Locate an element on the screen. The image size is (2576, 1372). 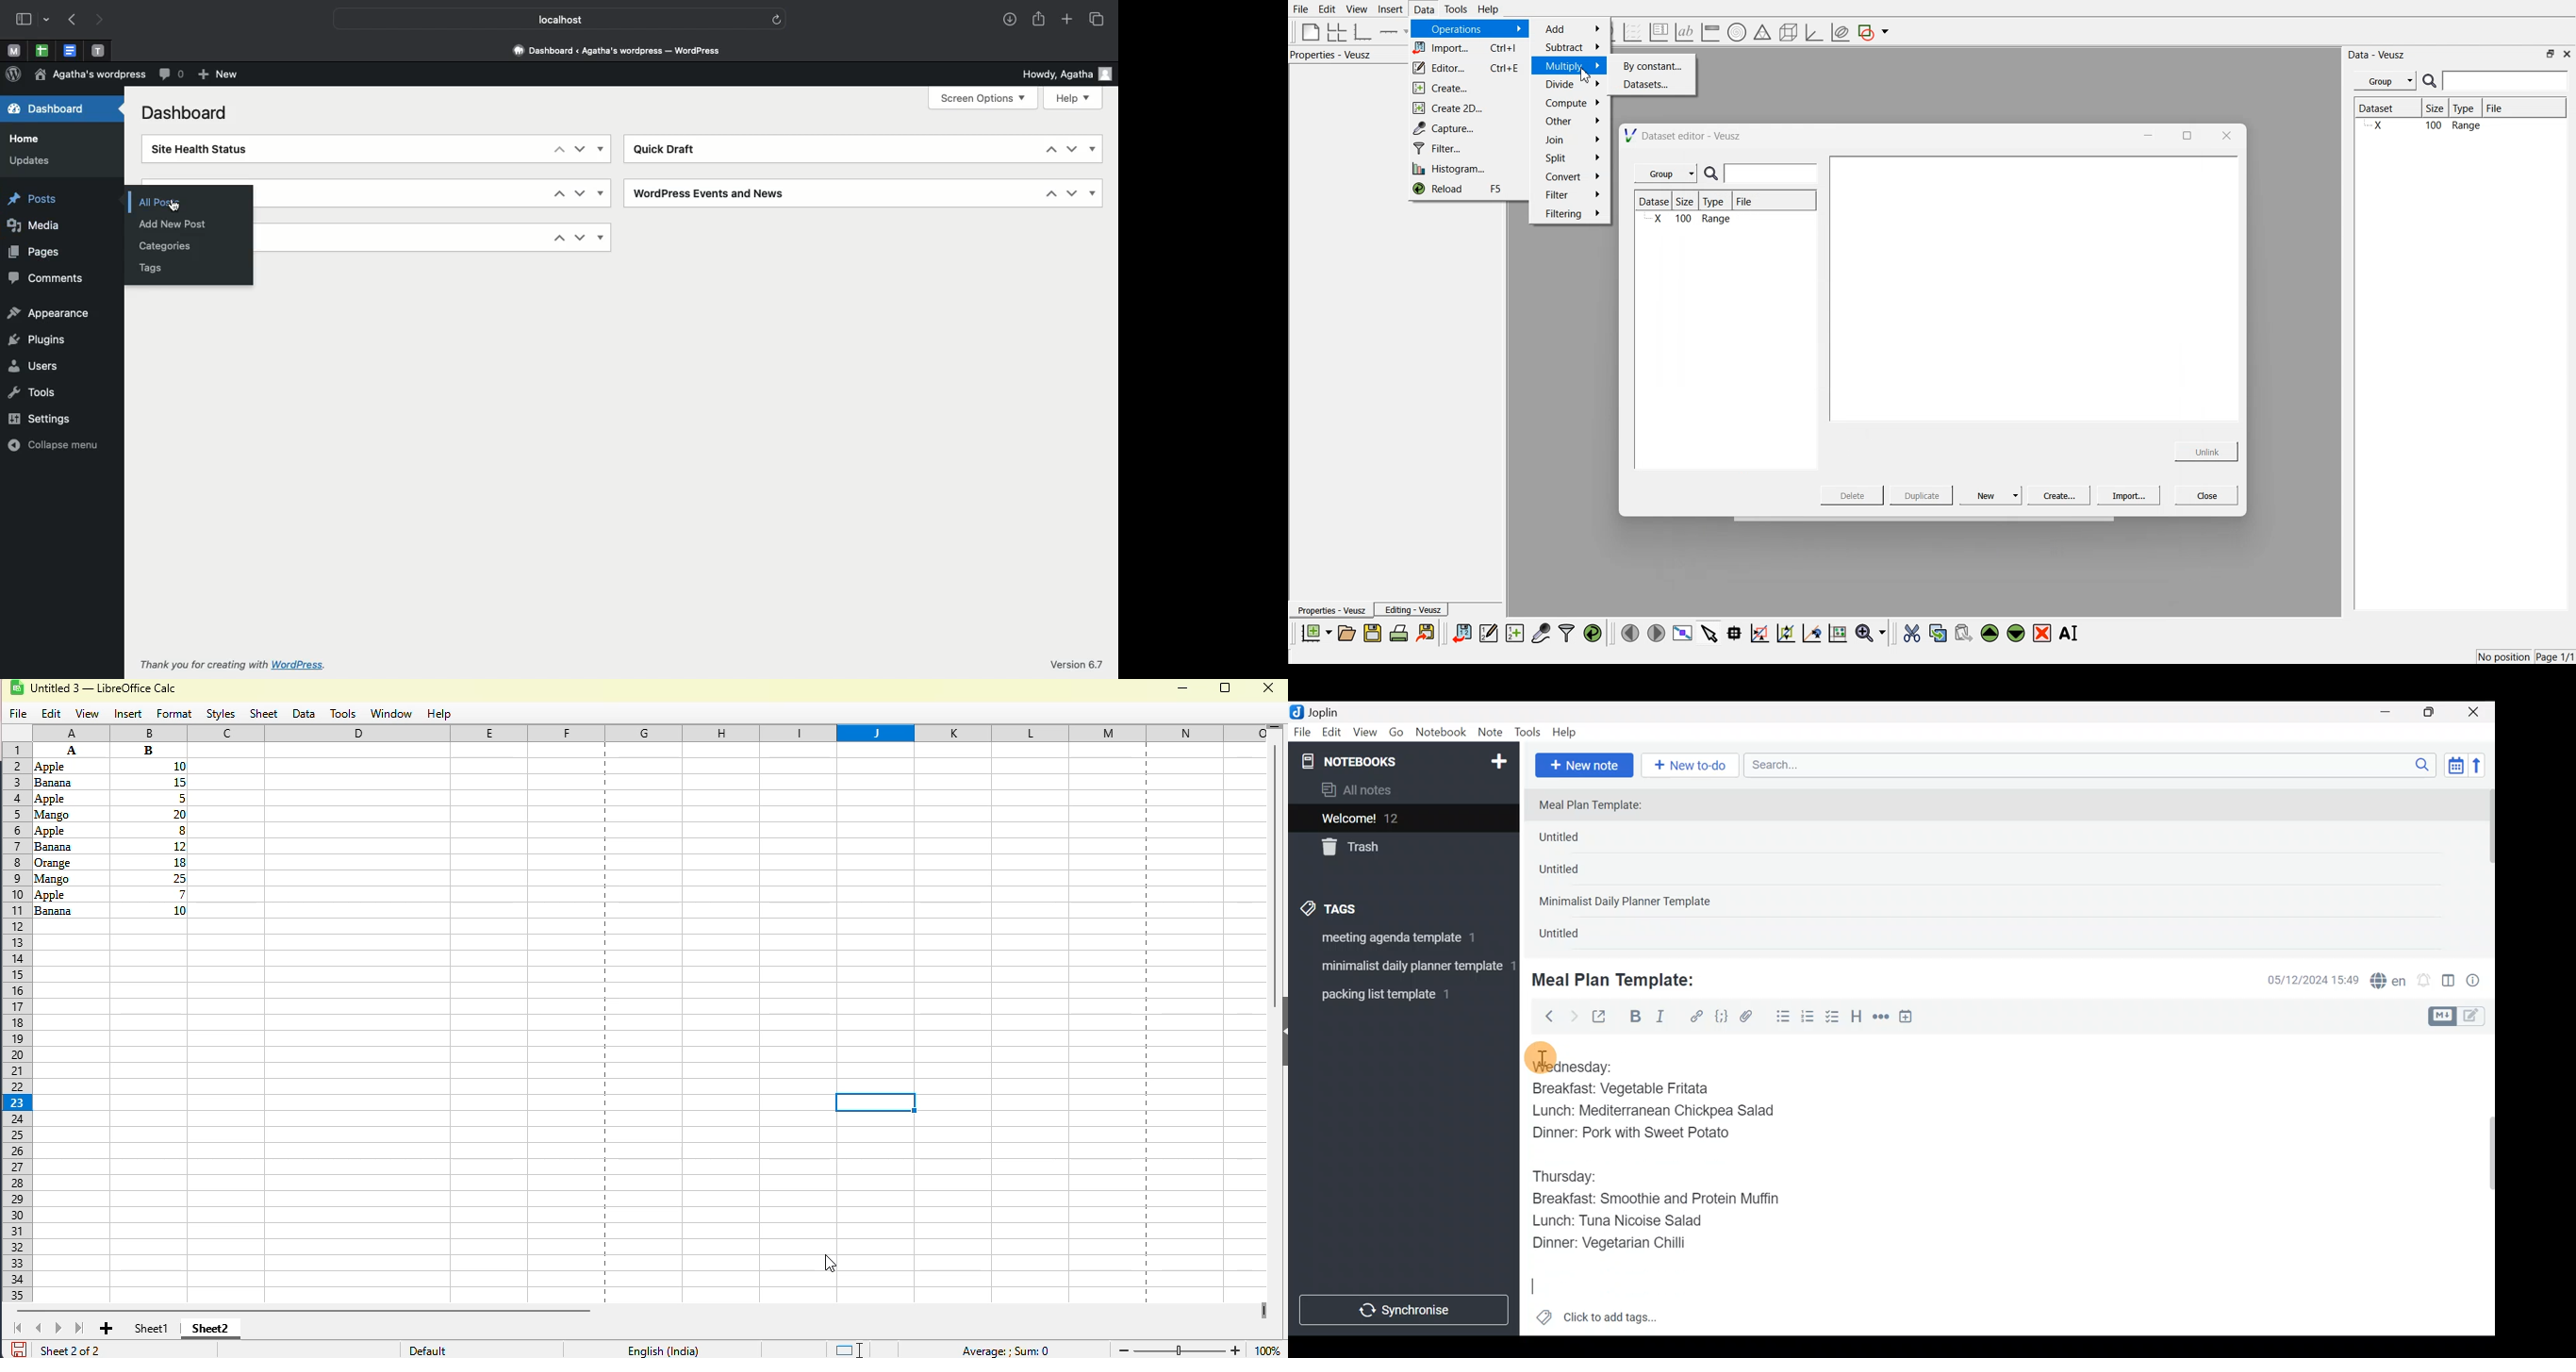
add an axis is located at coordinates (1394, 32).